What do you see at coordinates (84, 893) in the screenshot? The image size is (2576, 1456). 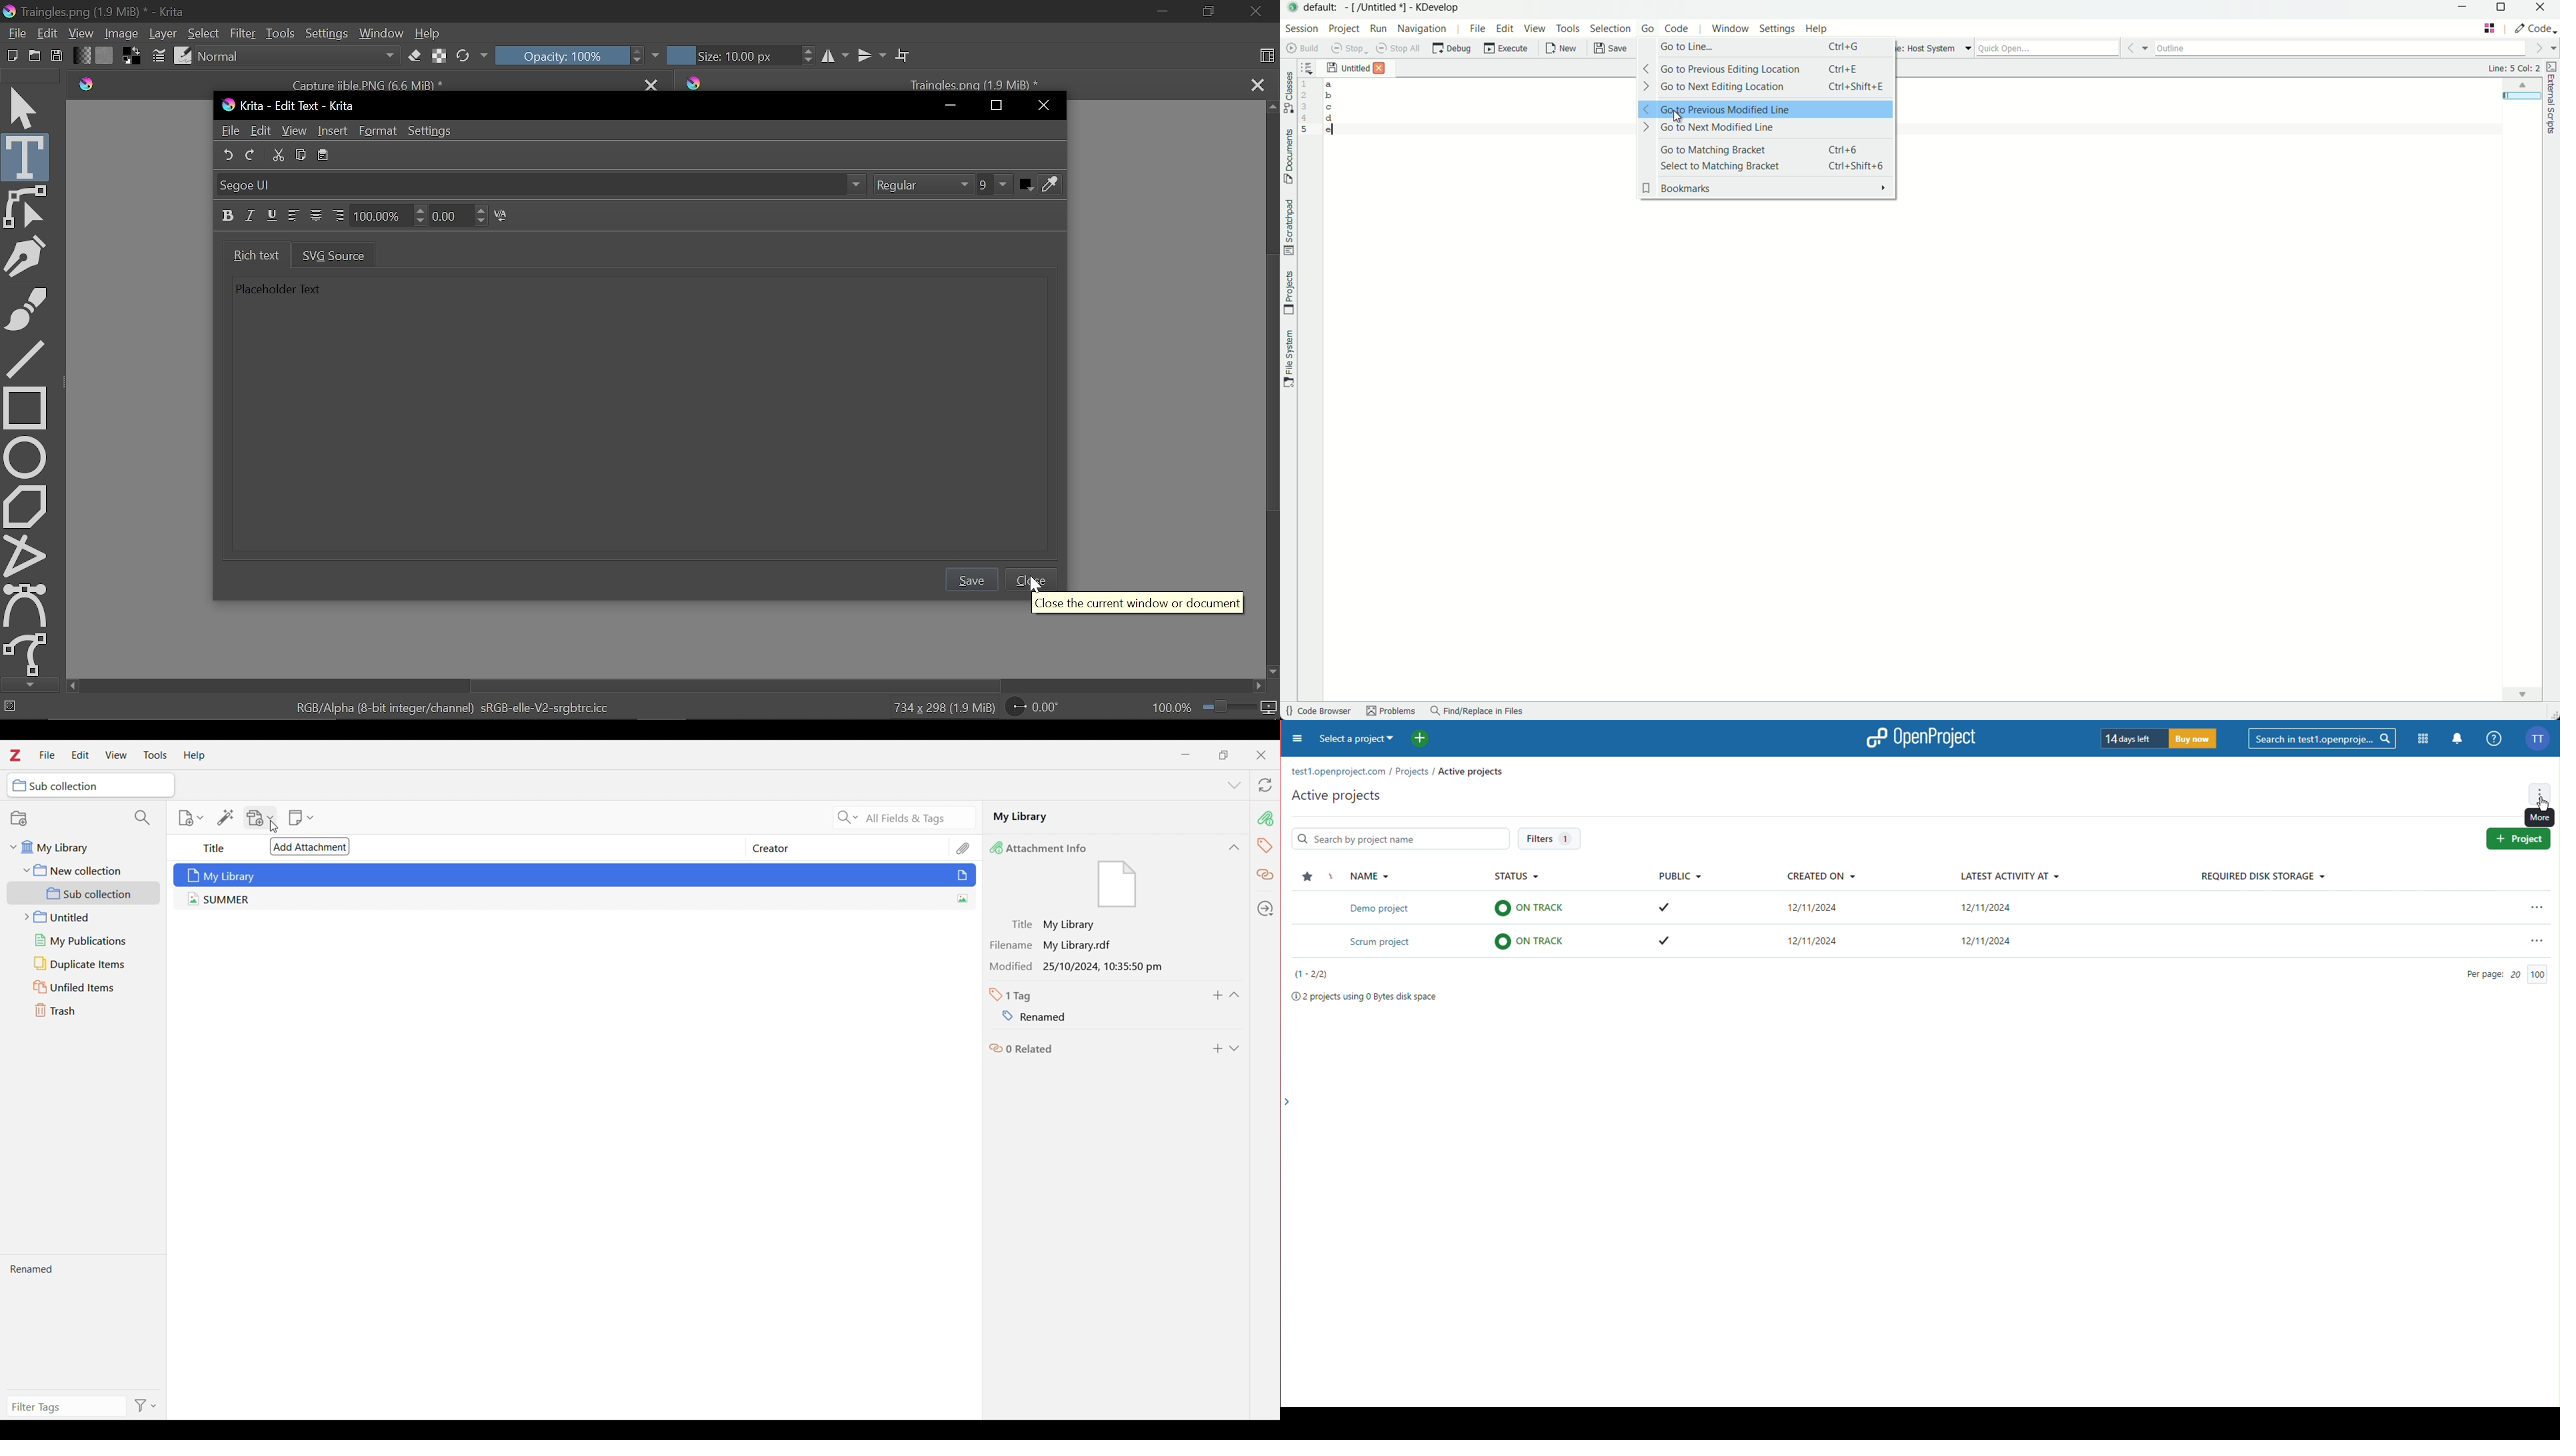 I see `Sub collection folder highlighted` at bounding box center [84, 893].